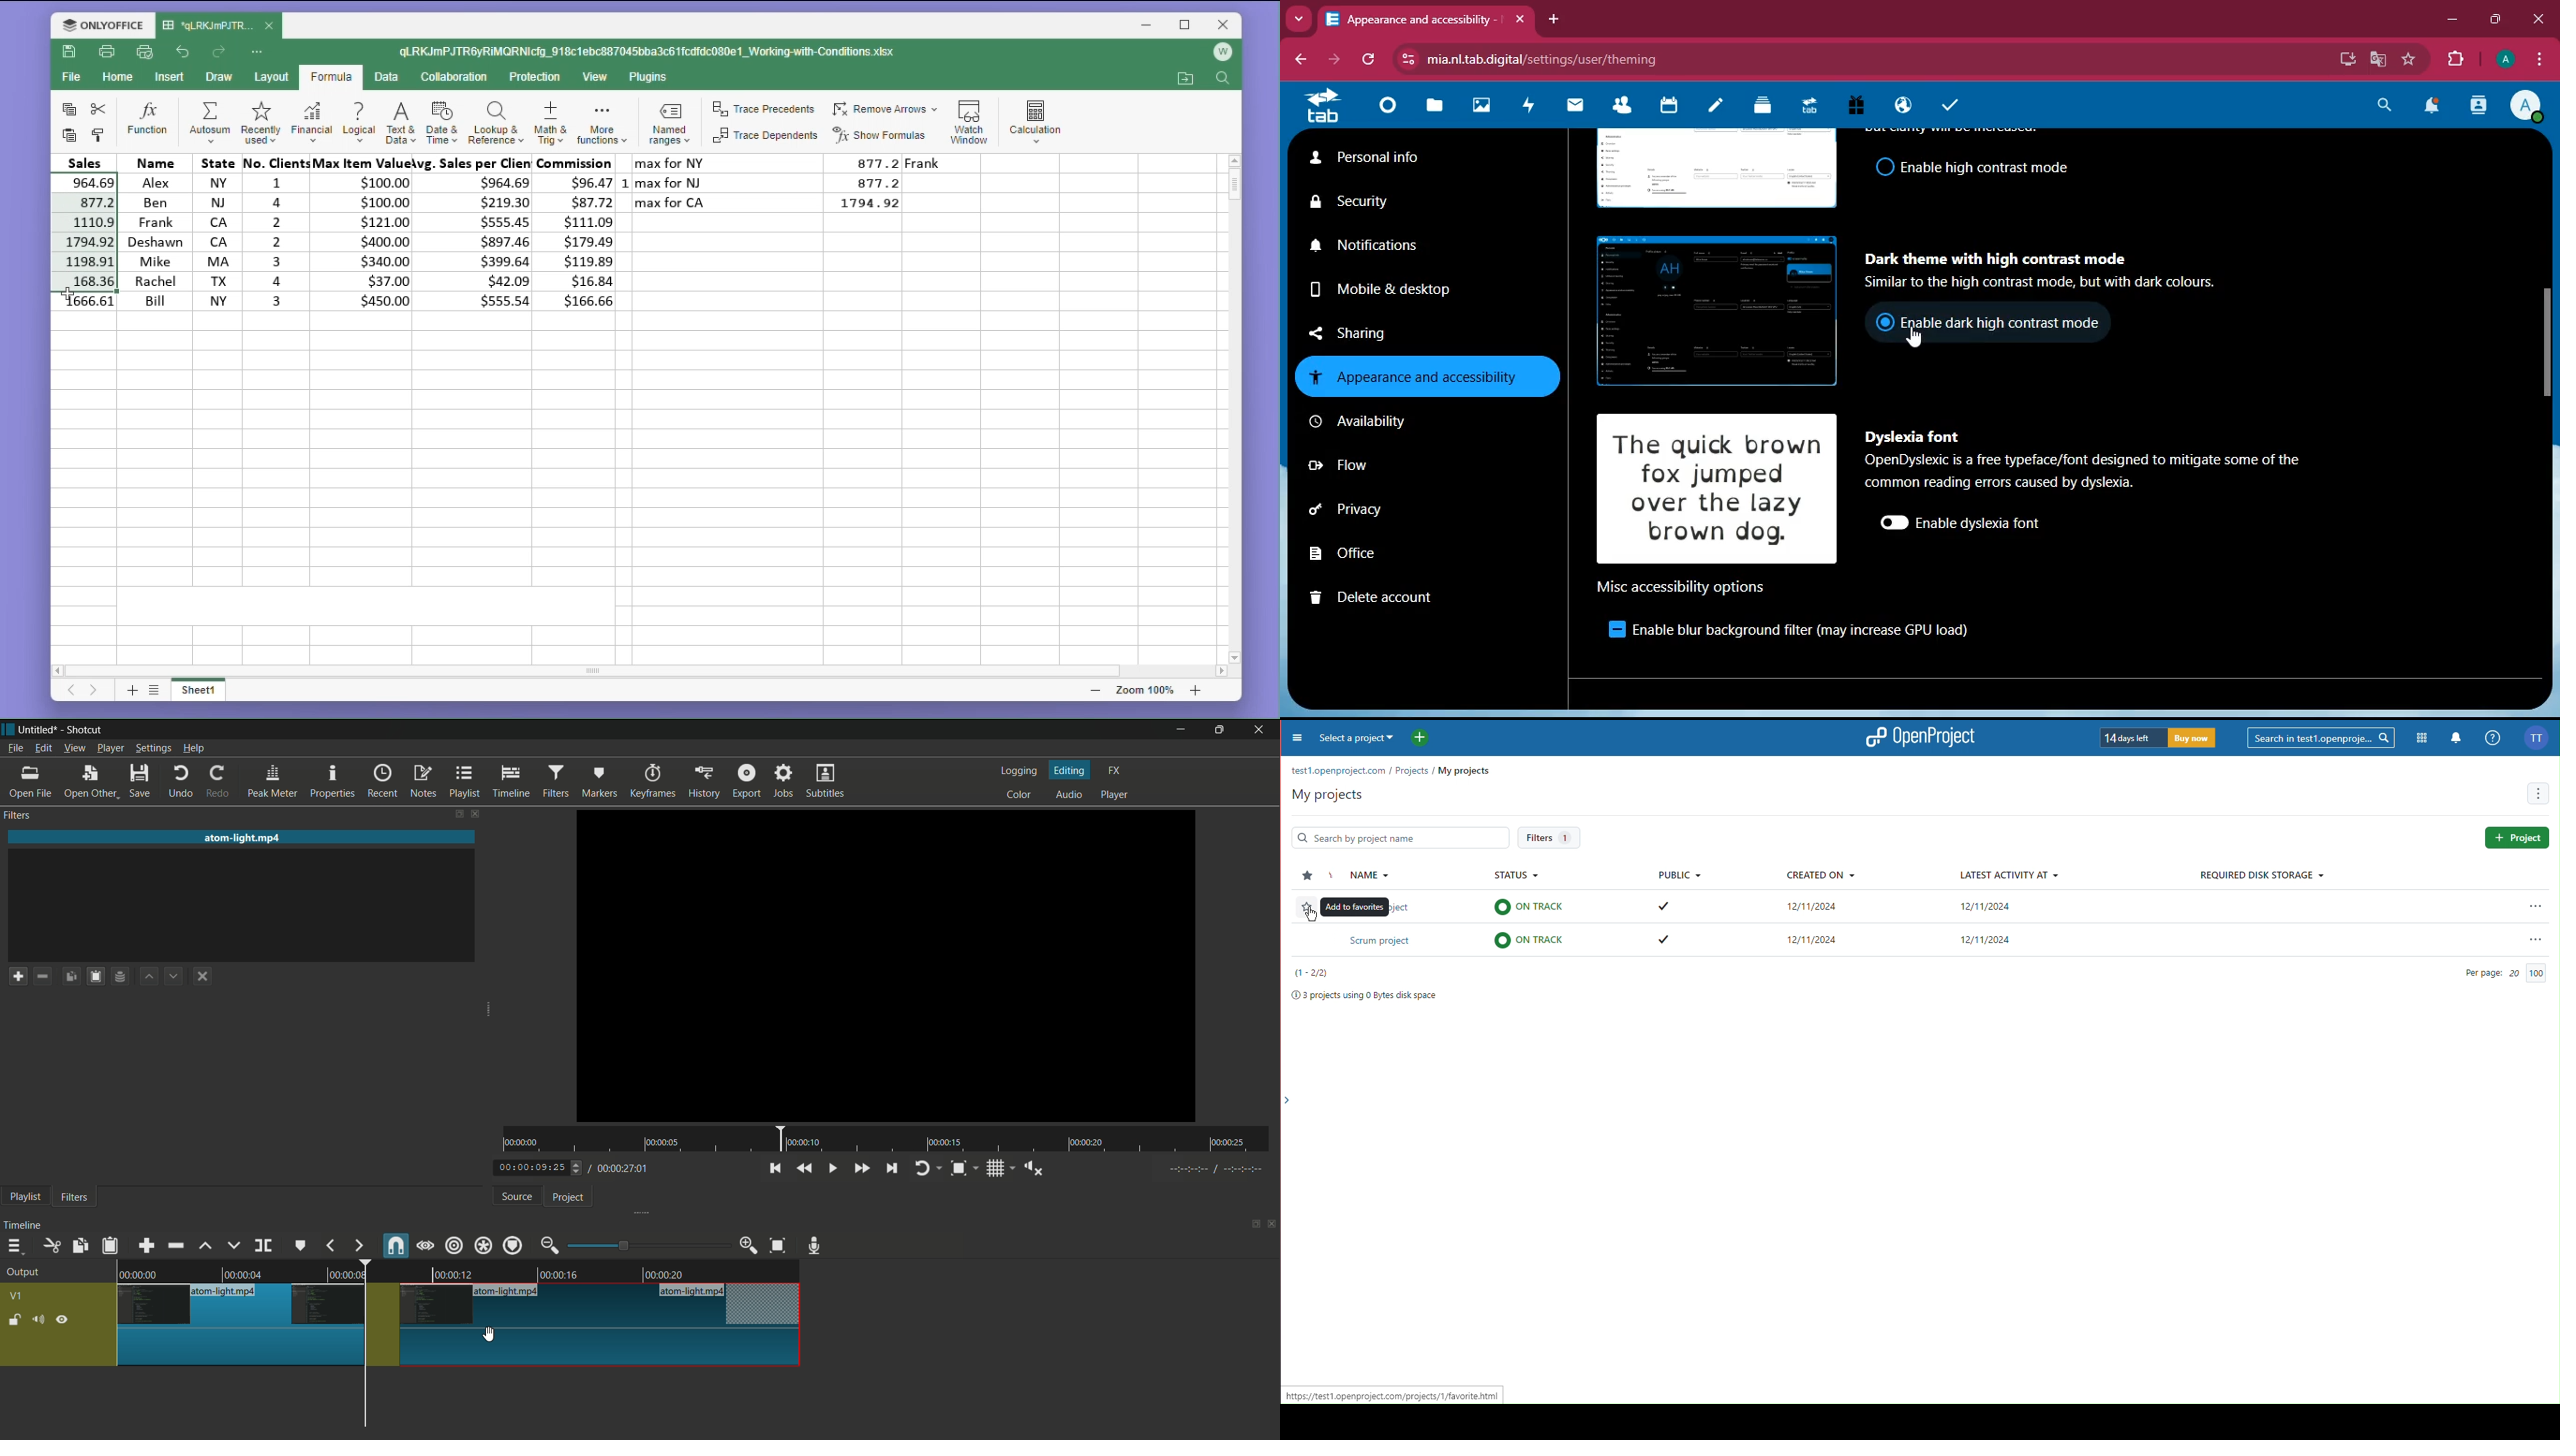  I want to click on sales, so click(90, 161).